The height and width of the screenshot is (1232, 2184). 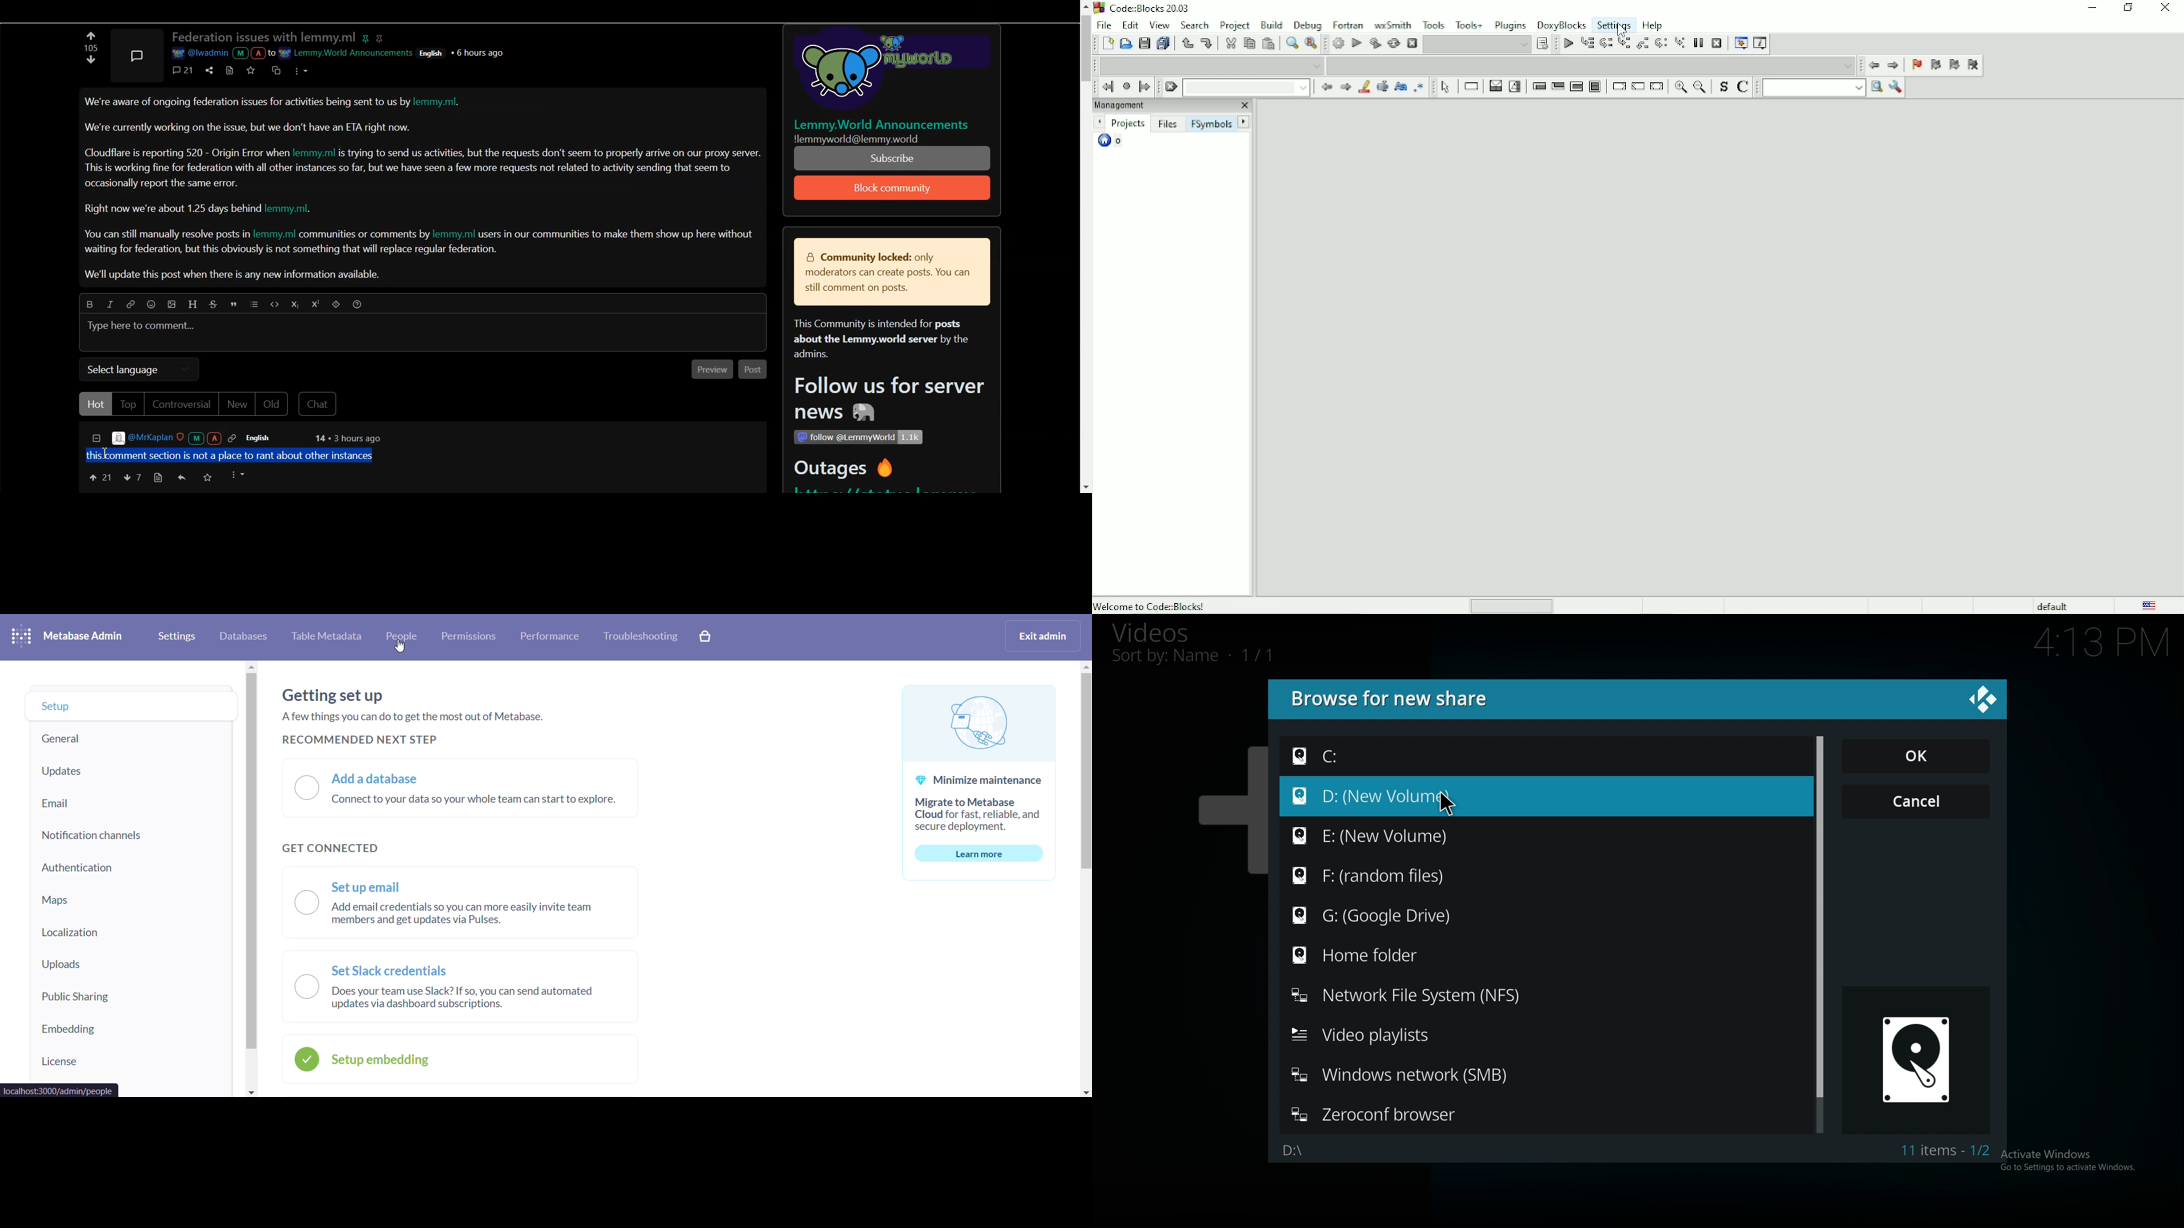 What do you see at coordinates (1106, 43) in the screenshot?
I see `New file` at bounding box center [1106, 43].